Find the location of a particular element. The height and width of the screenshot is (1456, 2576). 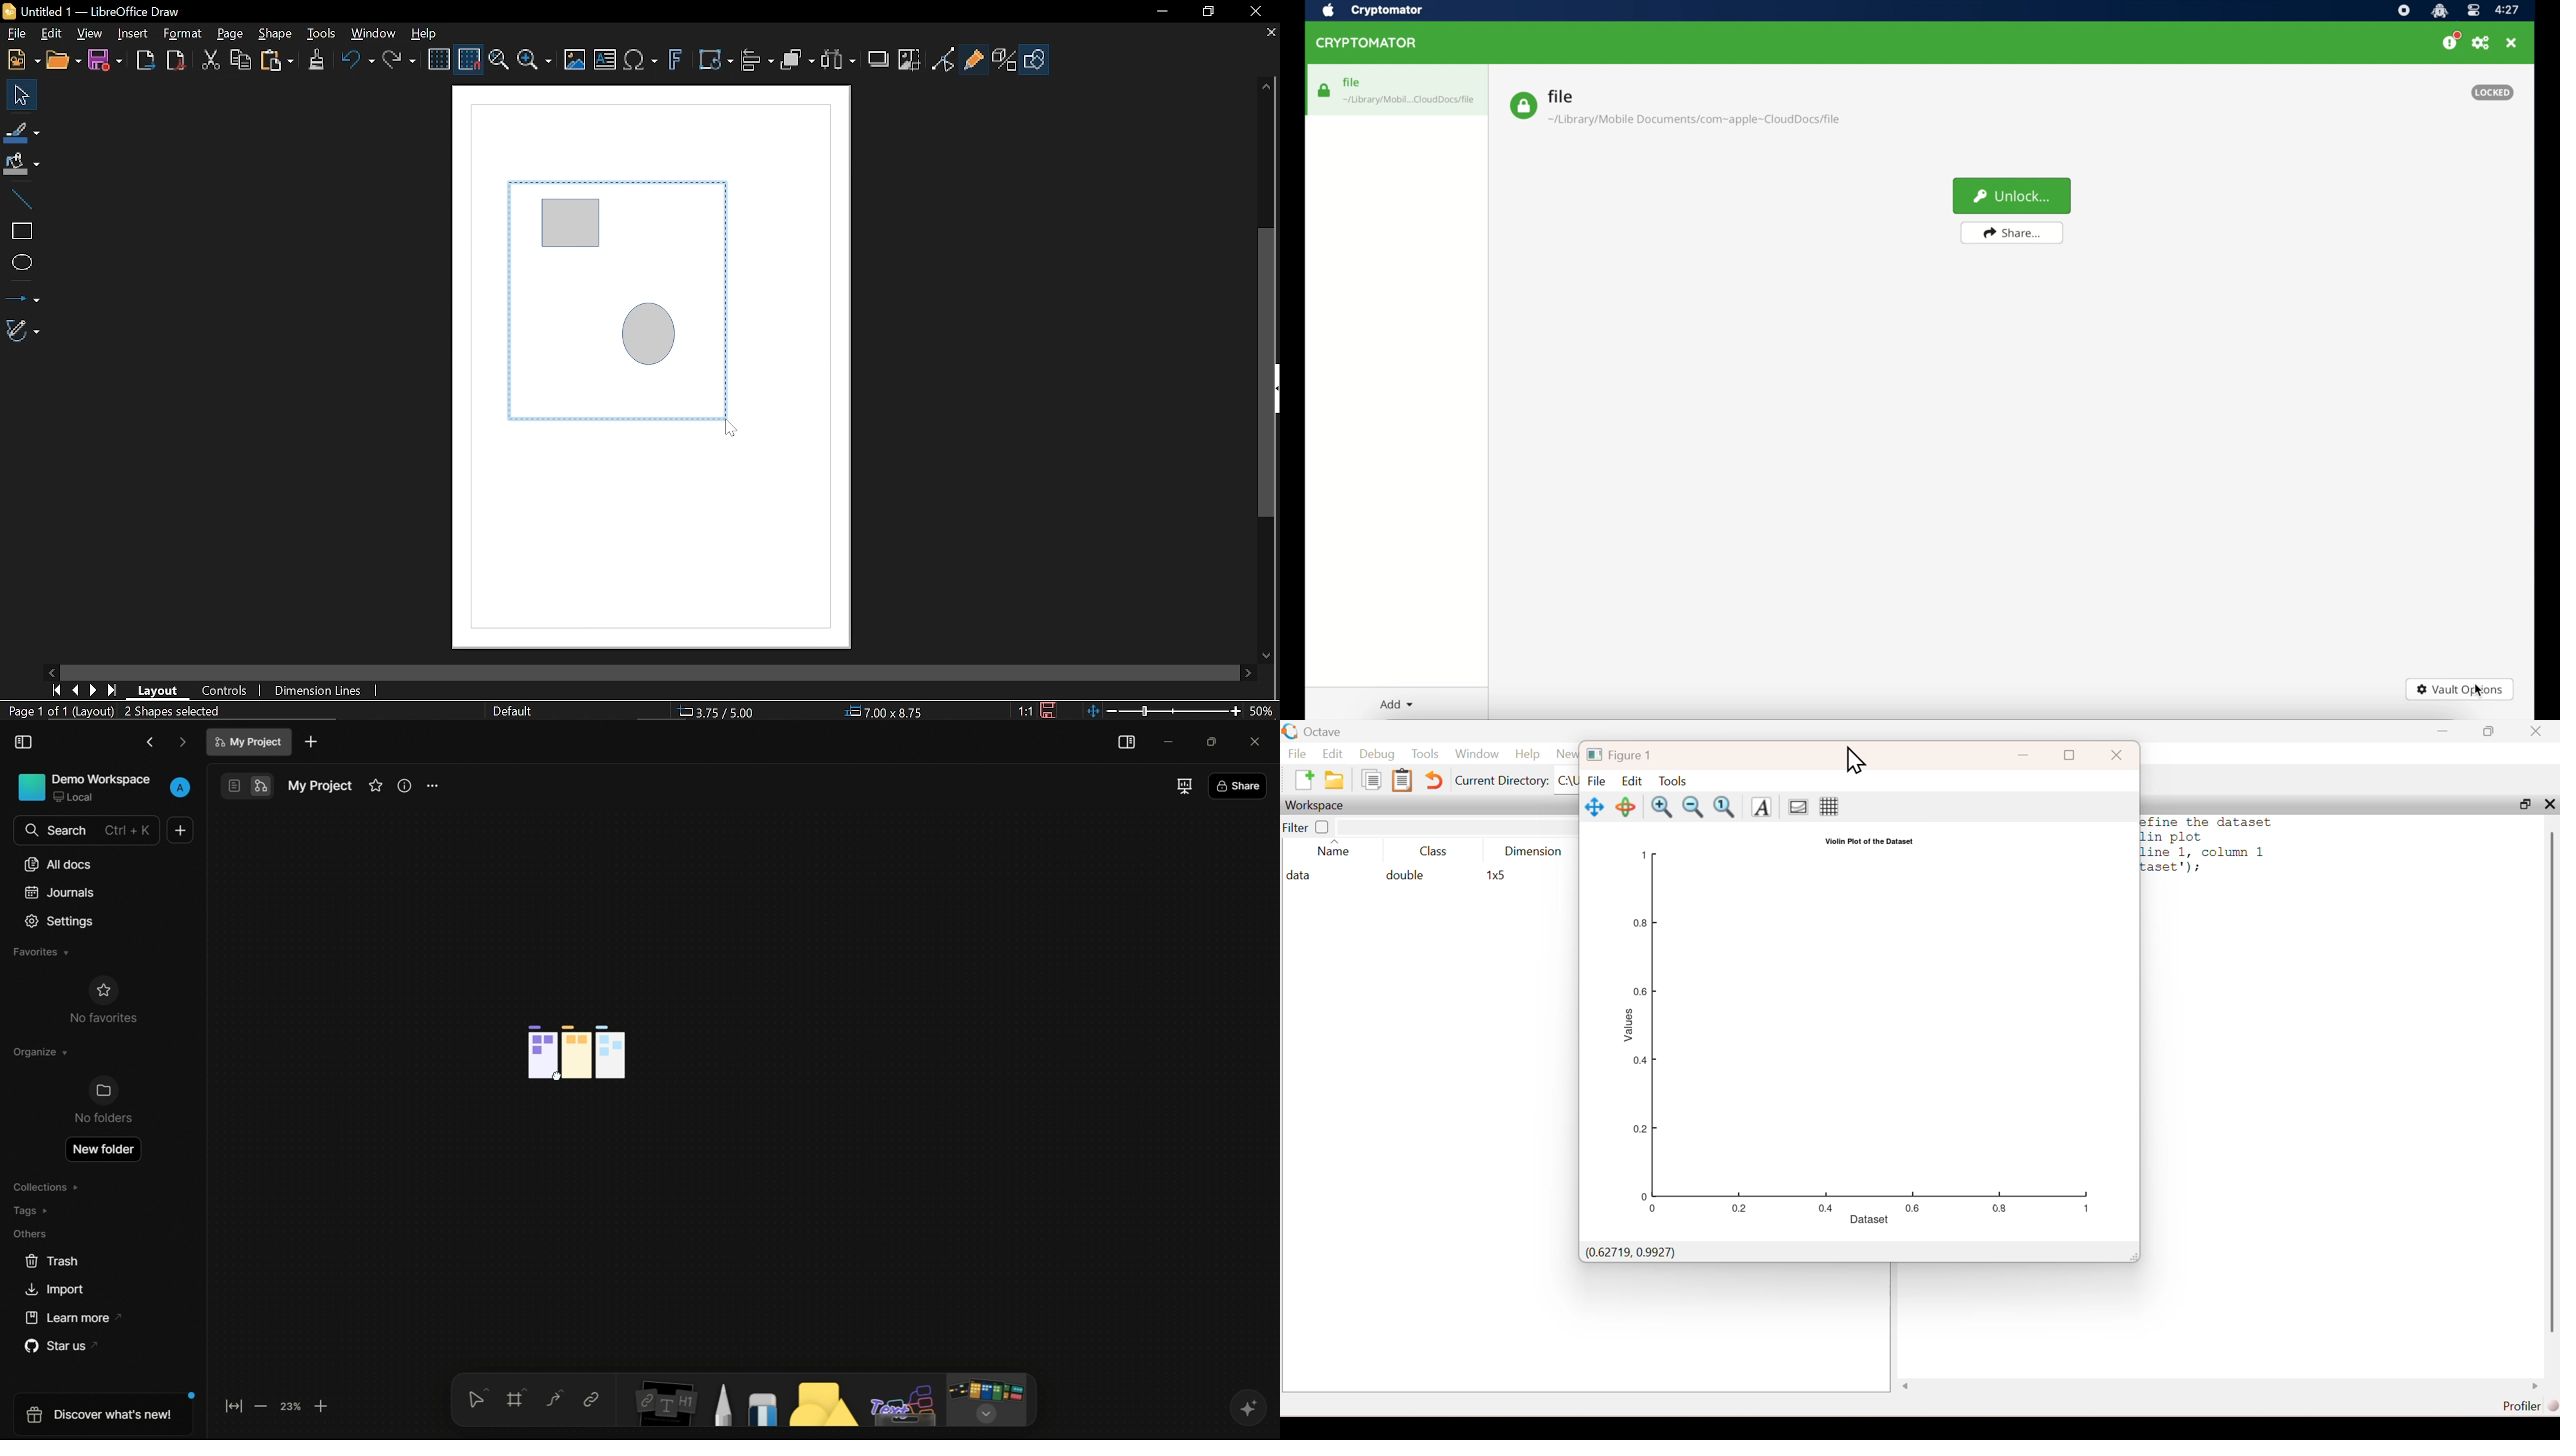

Size is located at coordinates (891, 712).